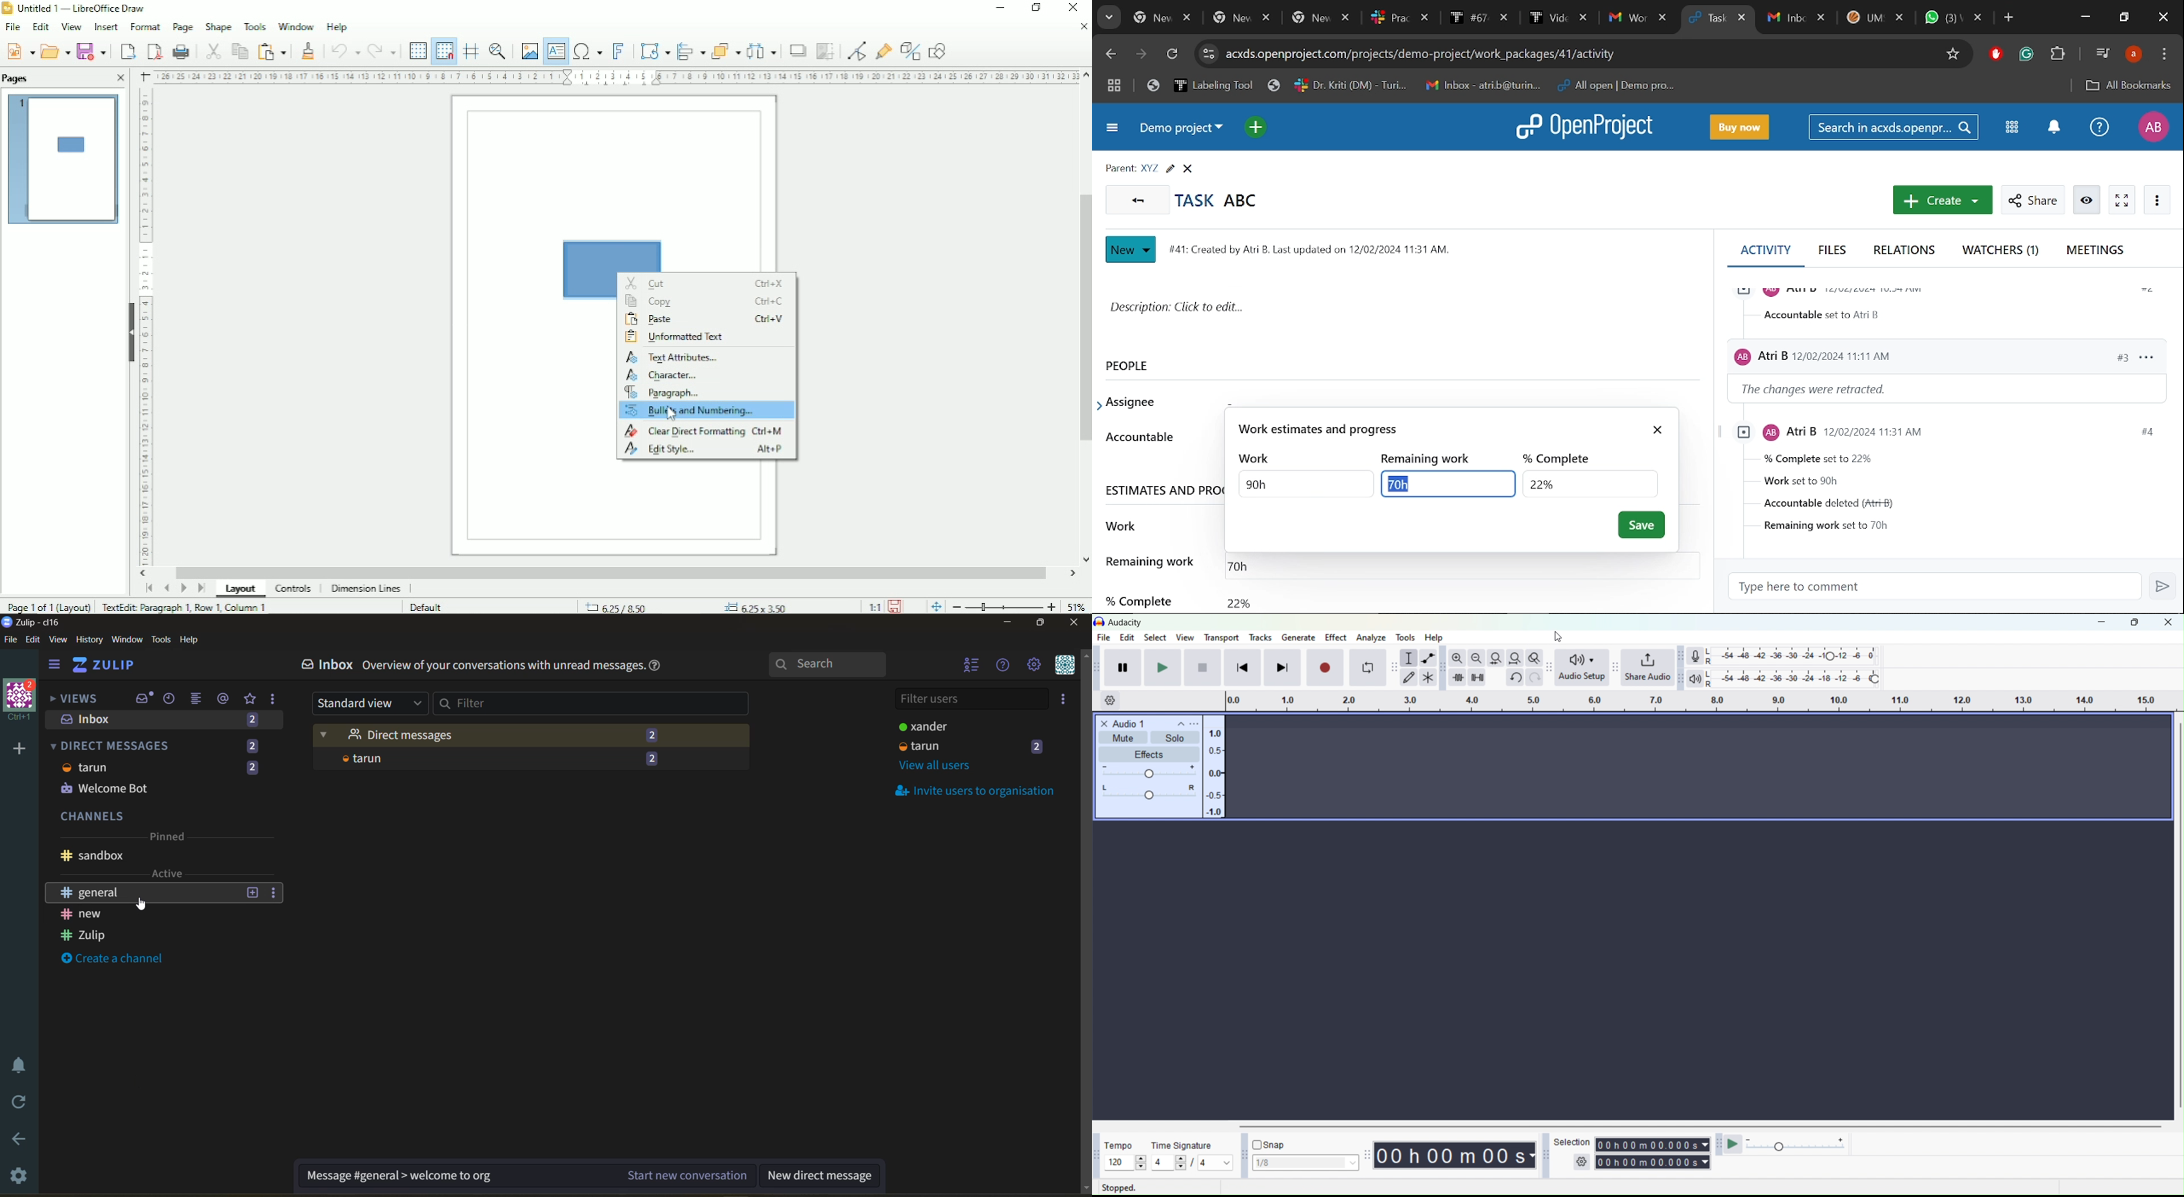 This screenshot has height=1204, width=2184. I want to click on Audacity snapping tool, so click(1242, 1155).